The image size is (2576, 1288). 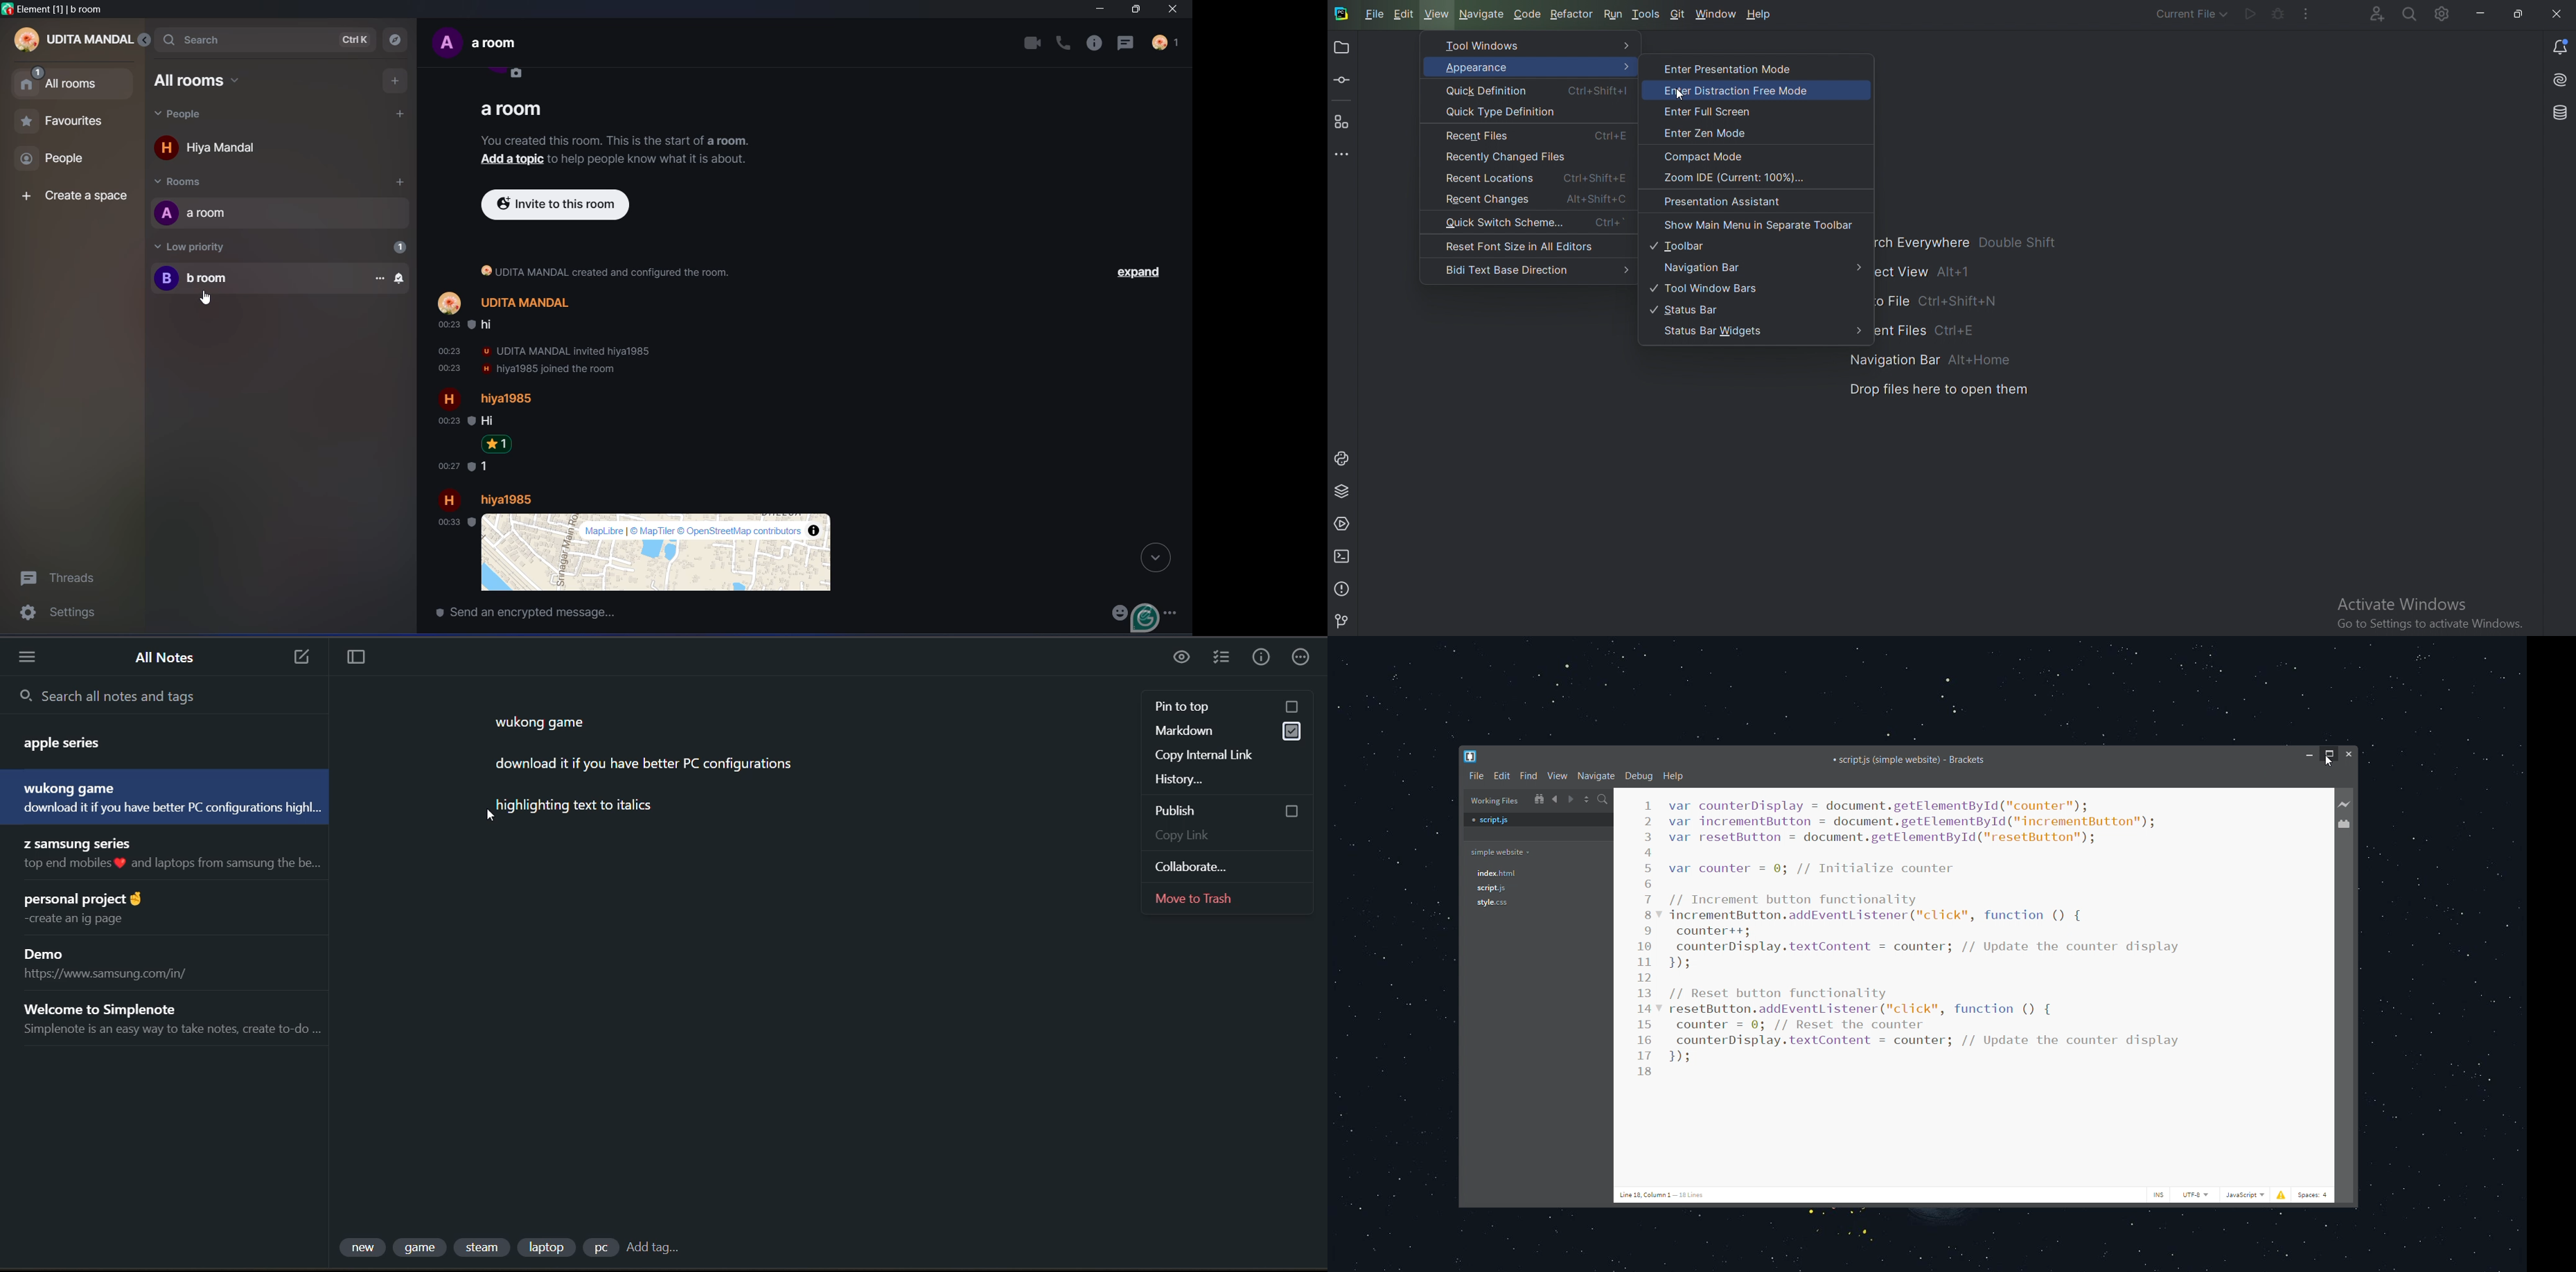 What do you see at coordinates (63, 576) in the screenshot?
I see `Threads` at bounding box center [63, 576].